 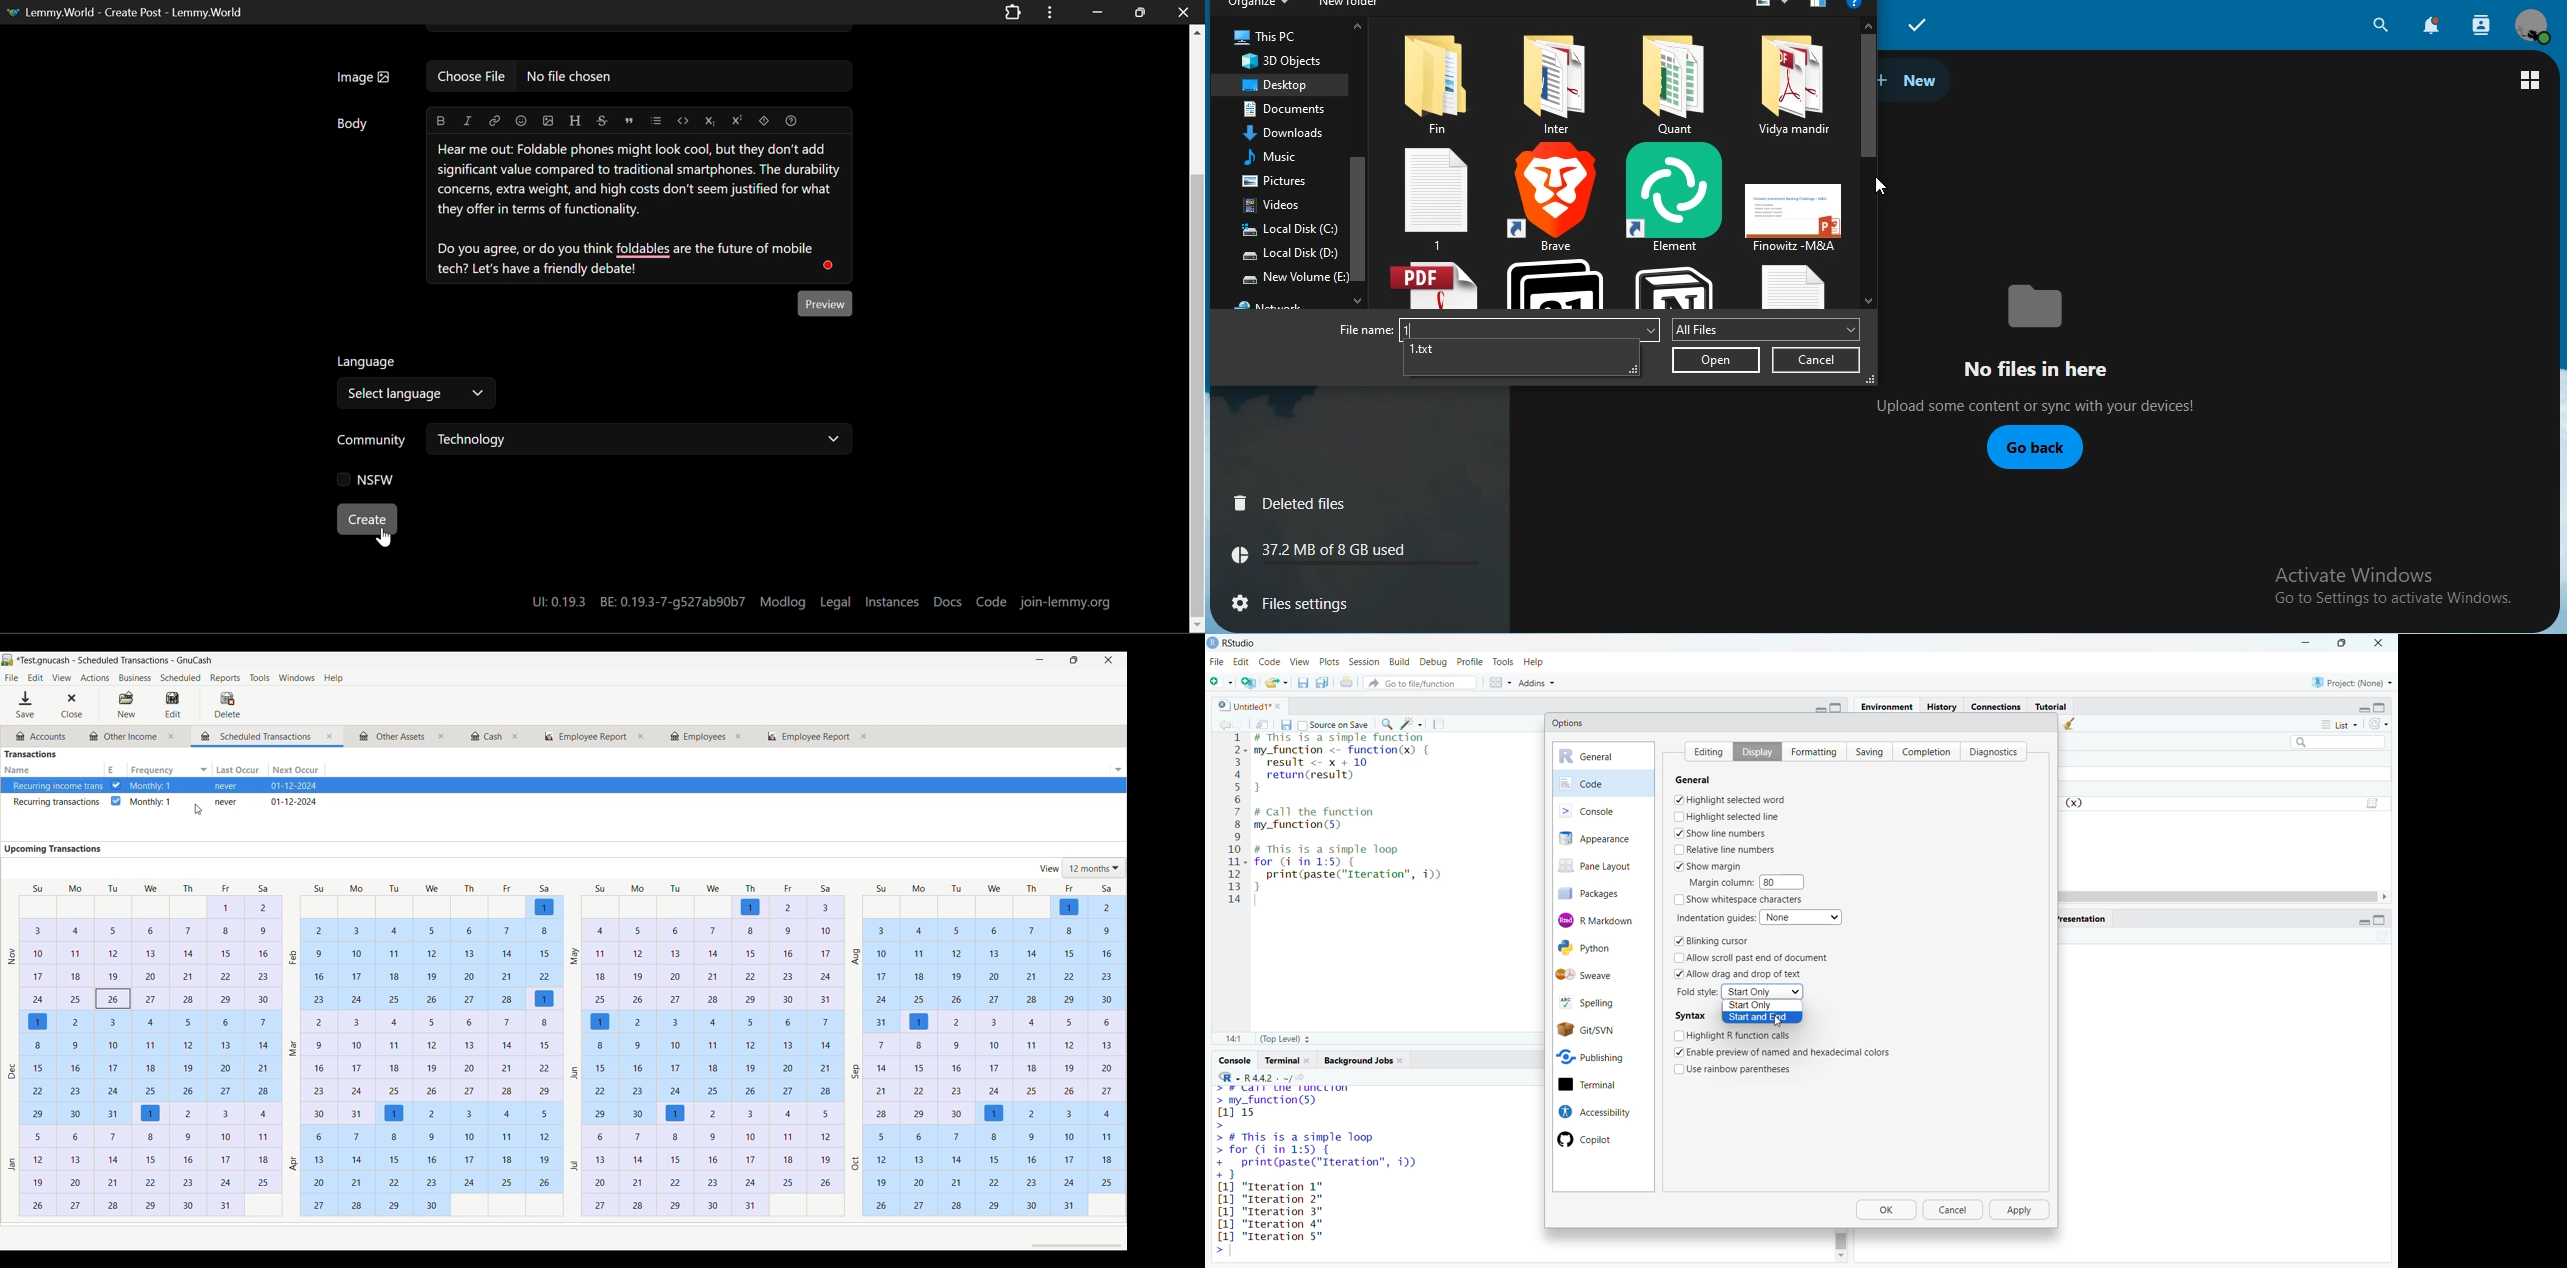 What do you see at coordinates (2339, 727) in the screenshot?
I see `list` at bounding box center [2339, 727].